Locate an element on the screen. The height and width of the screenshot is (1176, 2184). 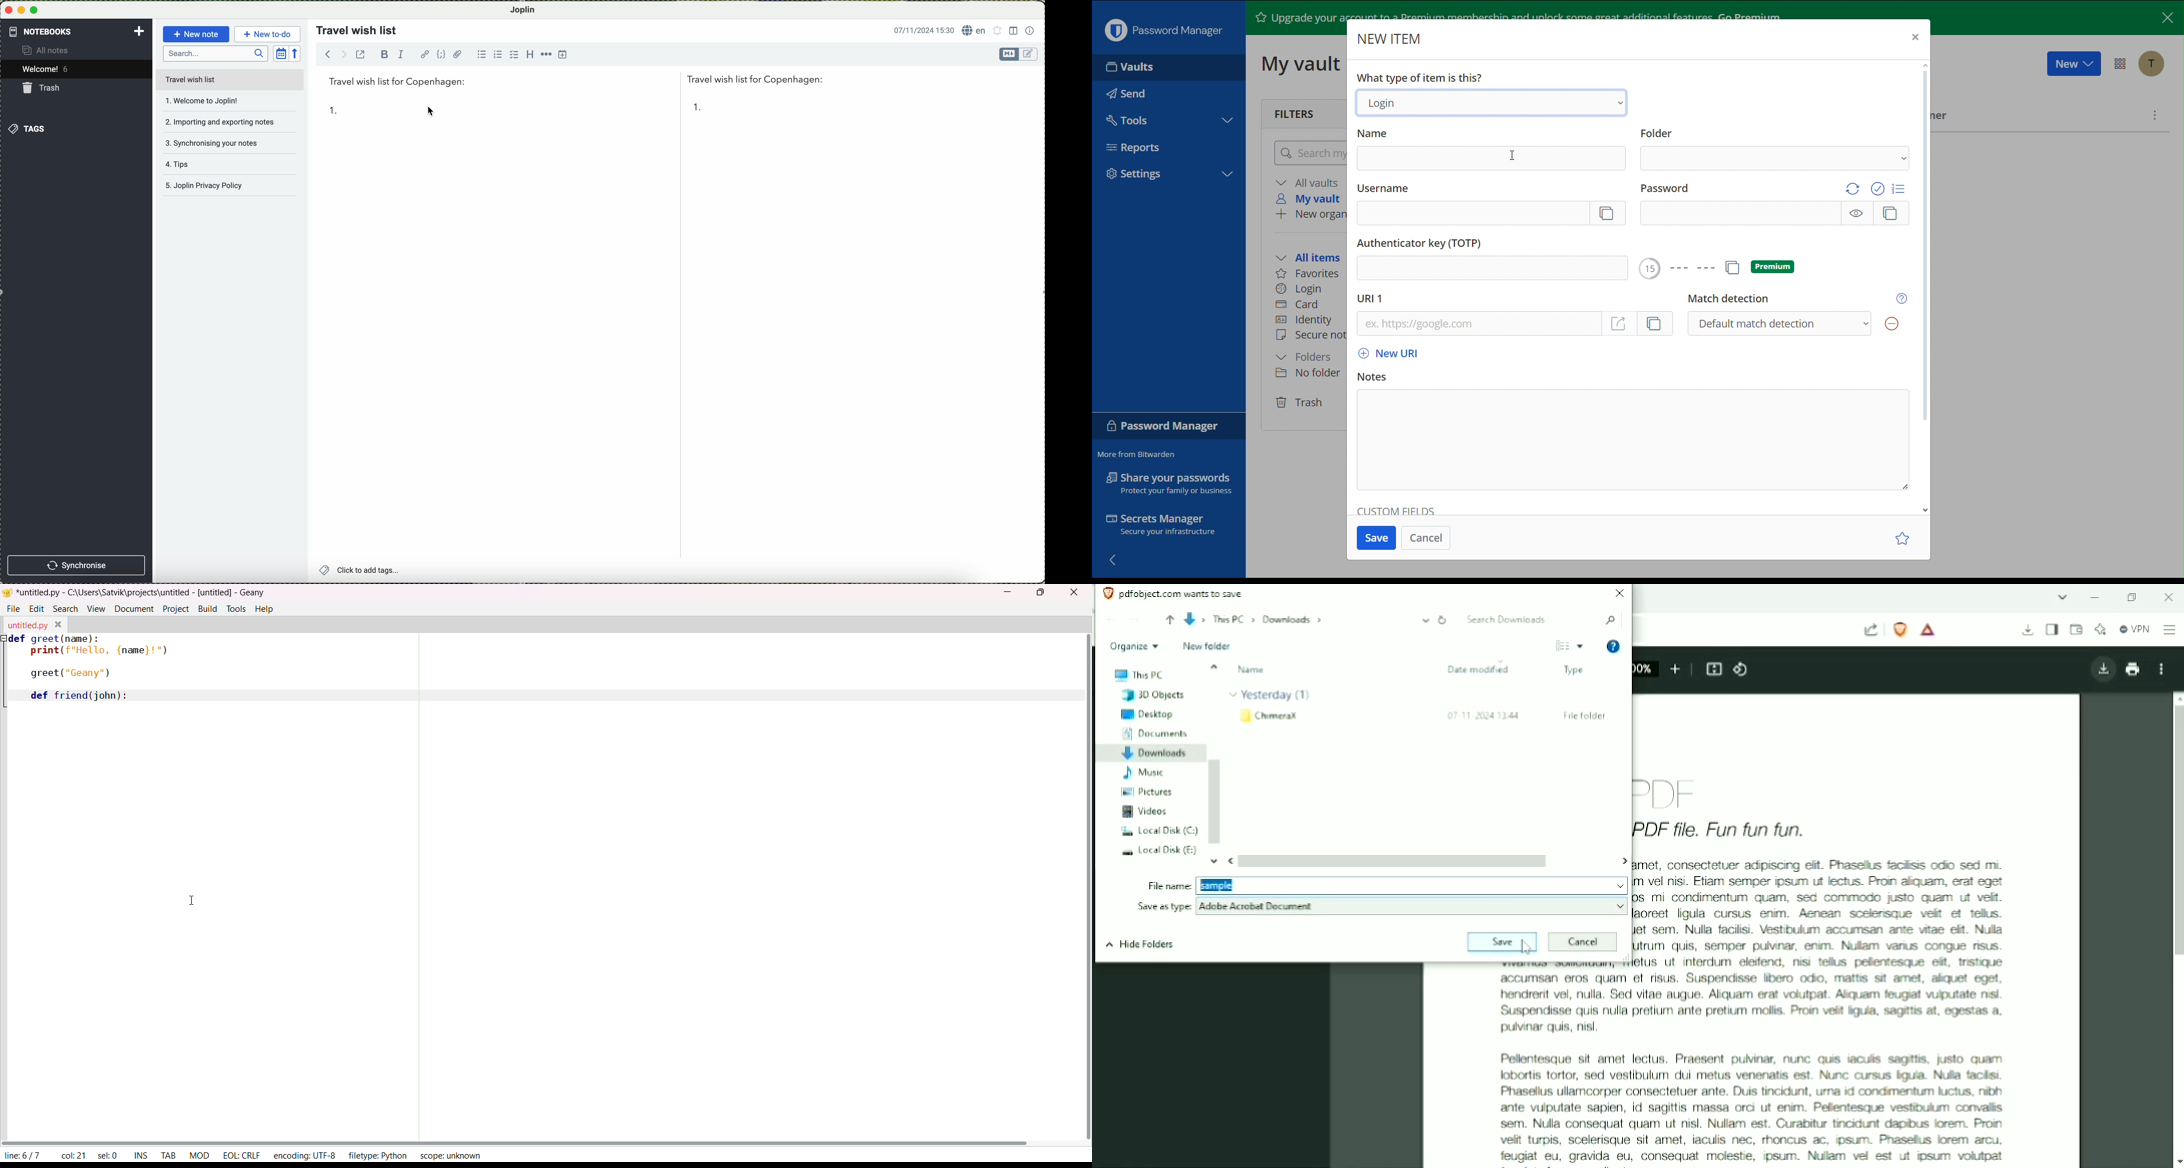
Share your passwords is located at coordinates (1169, 476).